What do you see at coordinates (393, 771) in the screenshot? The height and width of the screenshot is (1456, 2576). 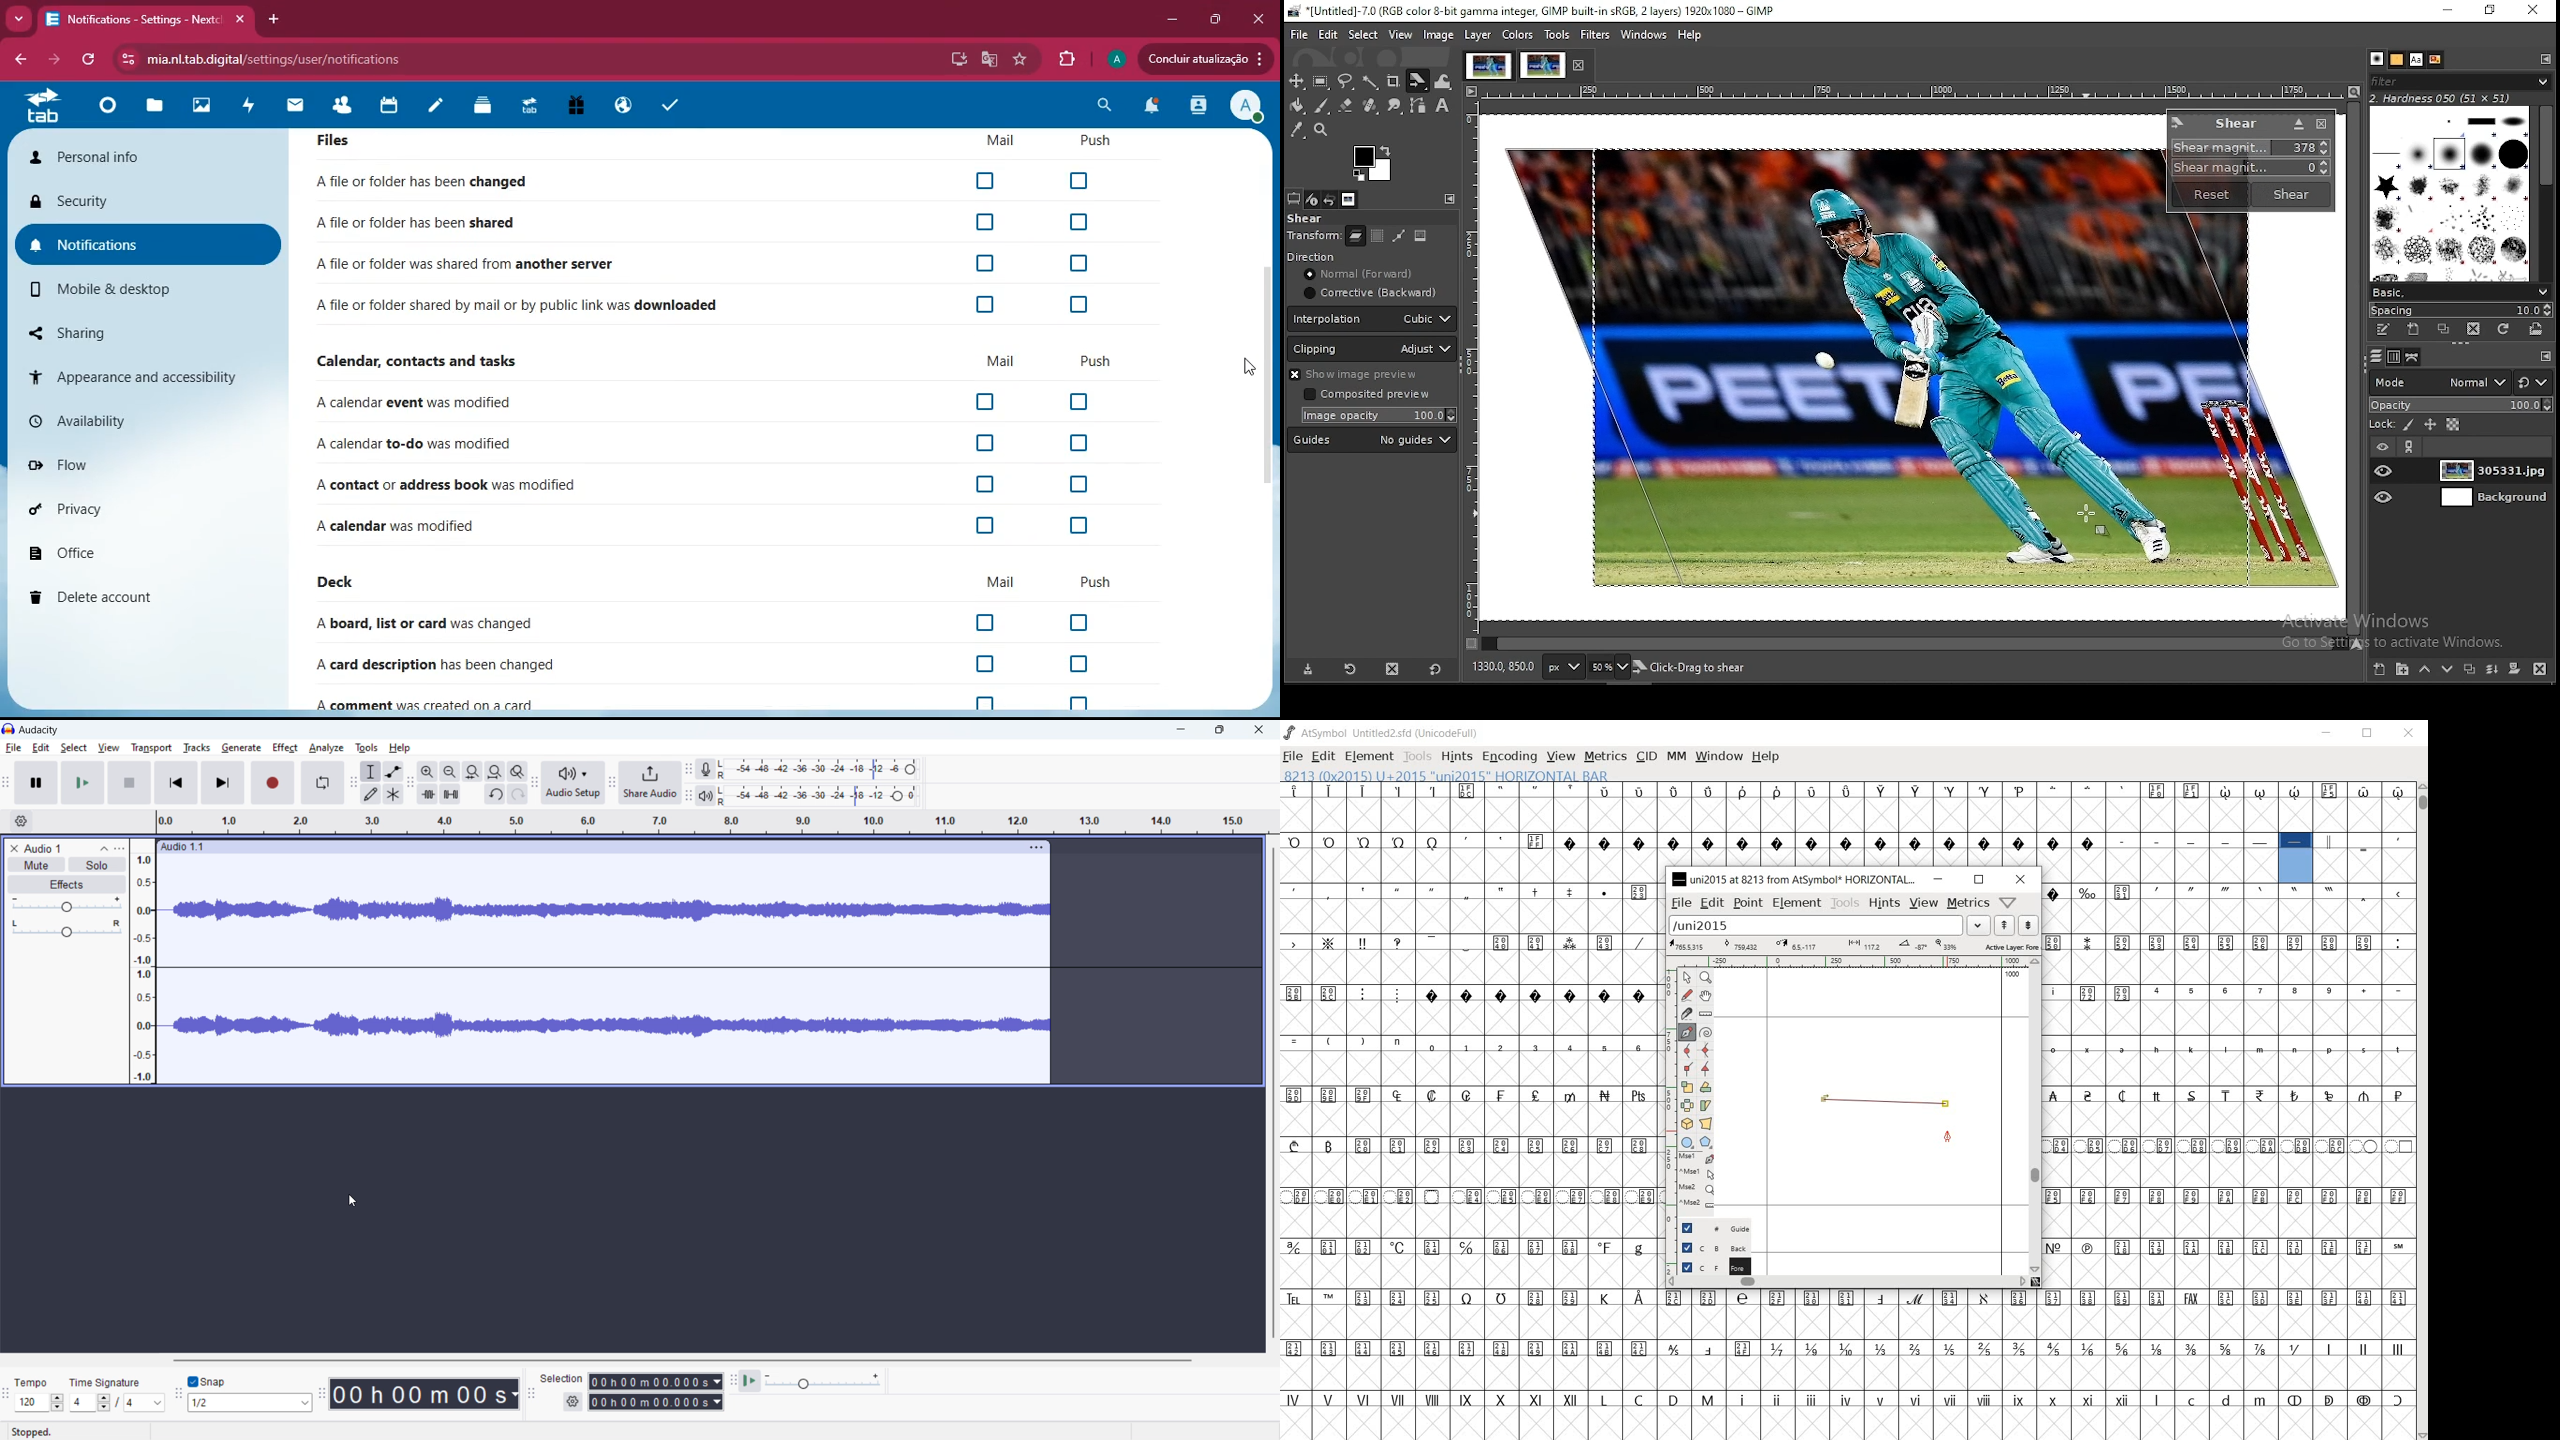 I see `envelop  tool` at bounding box center [393, 771].